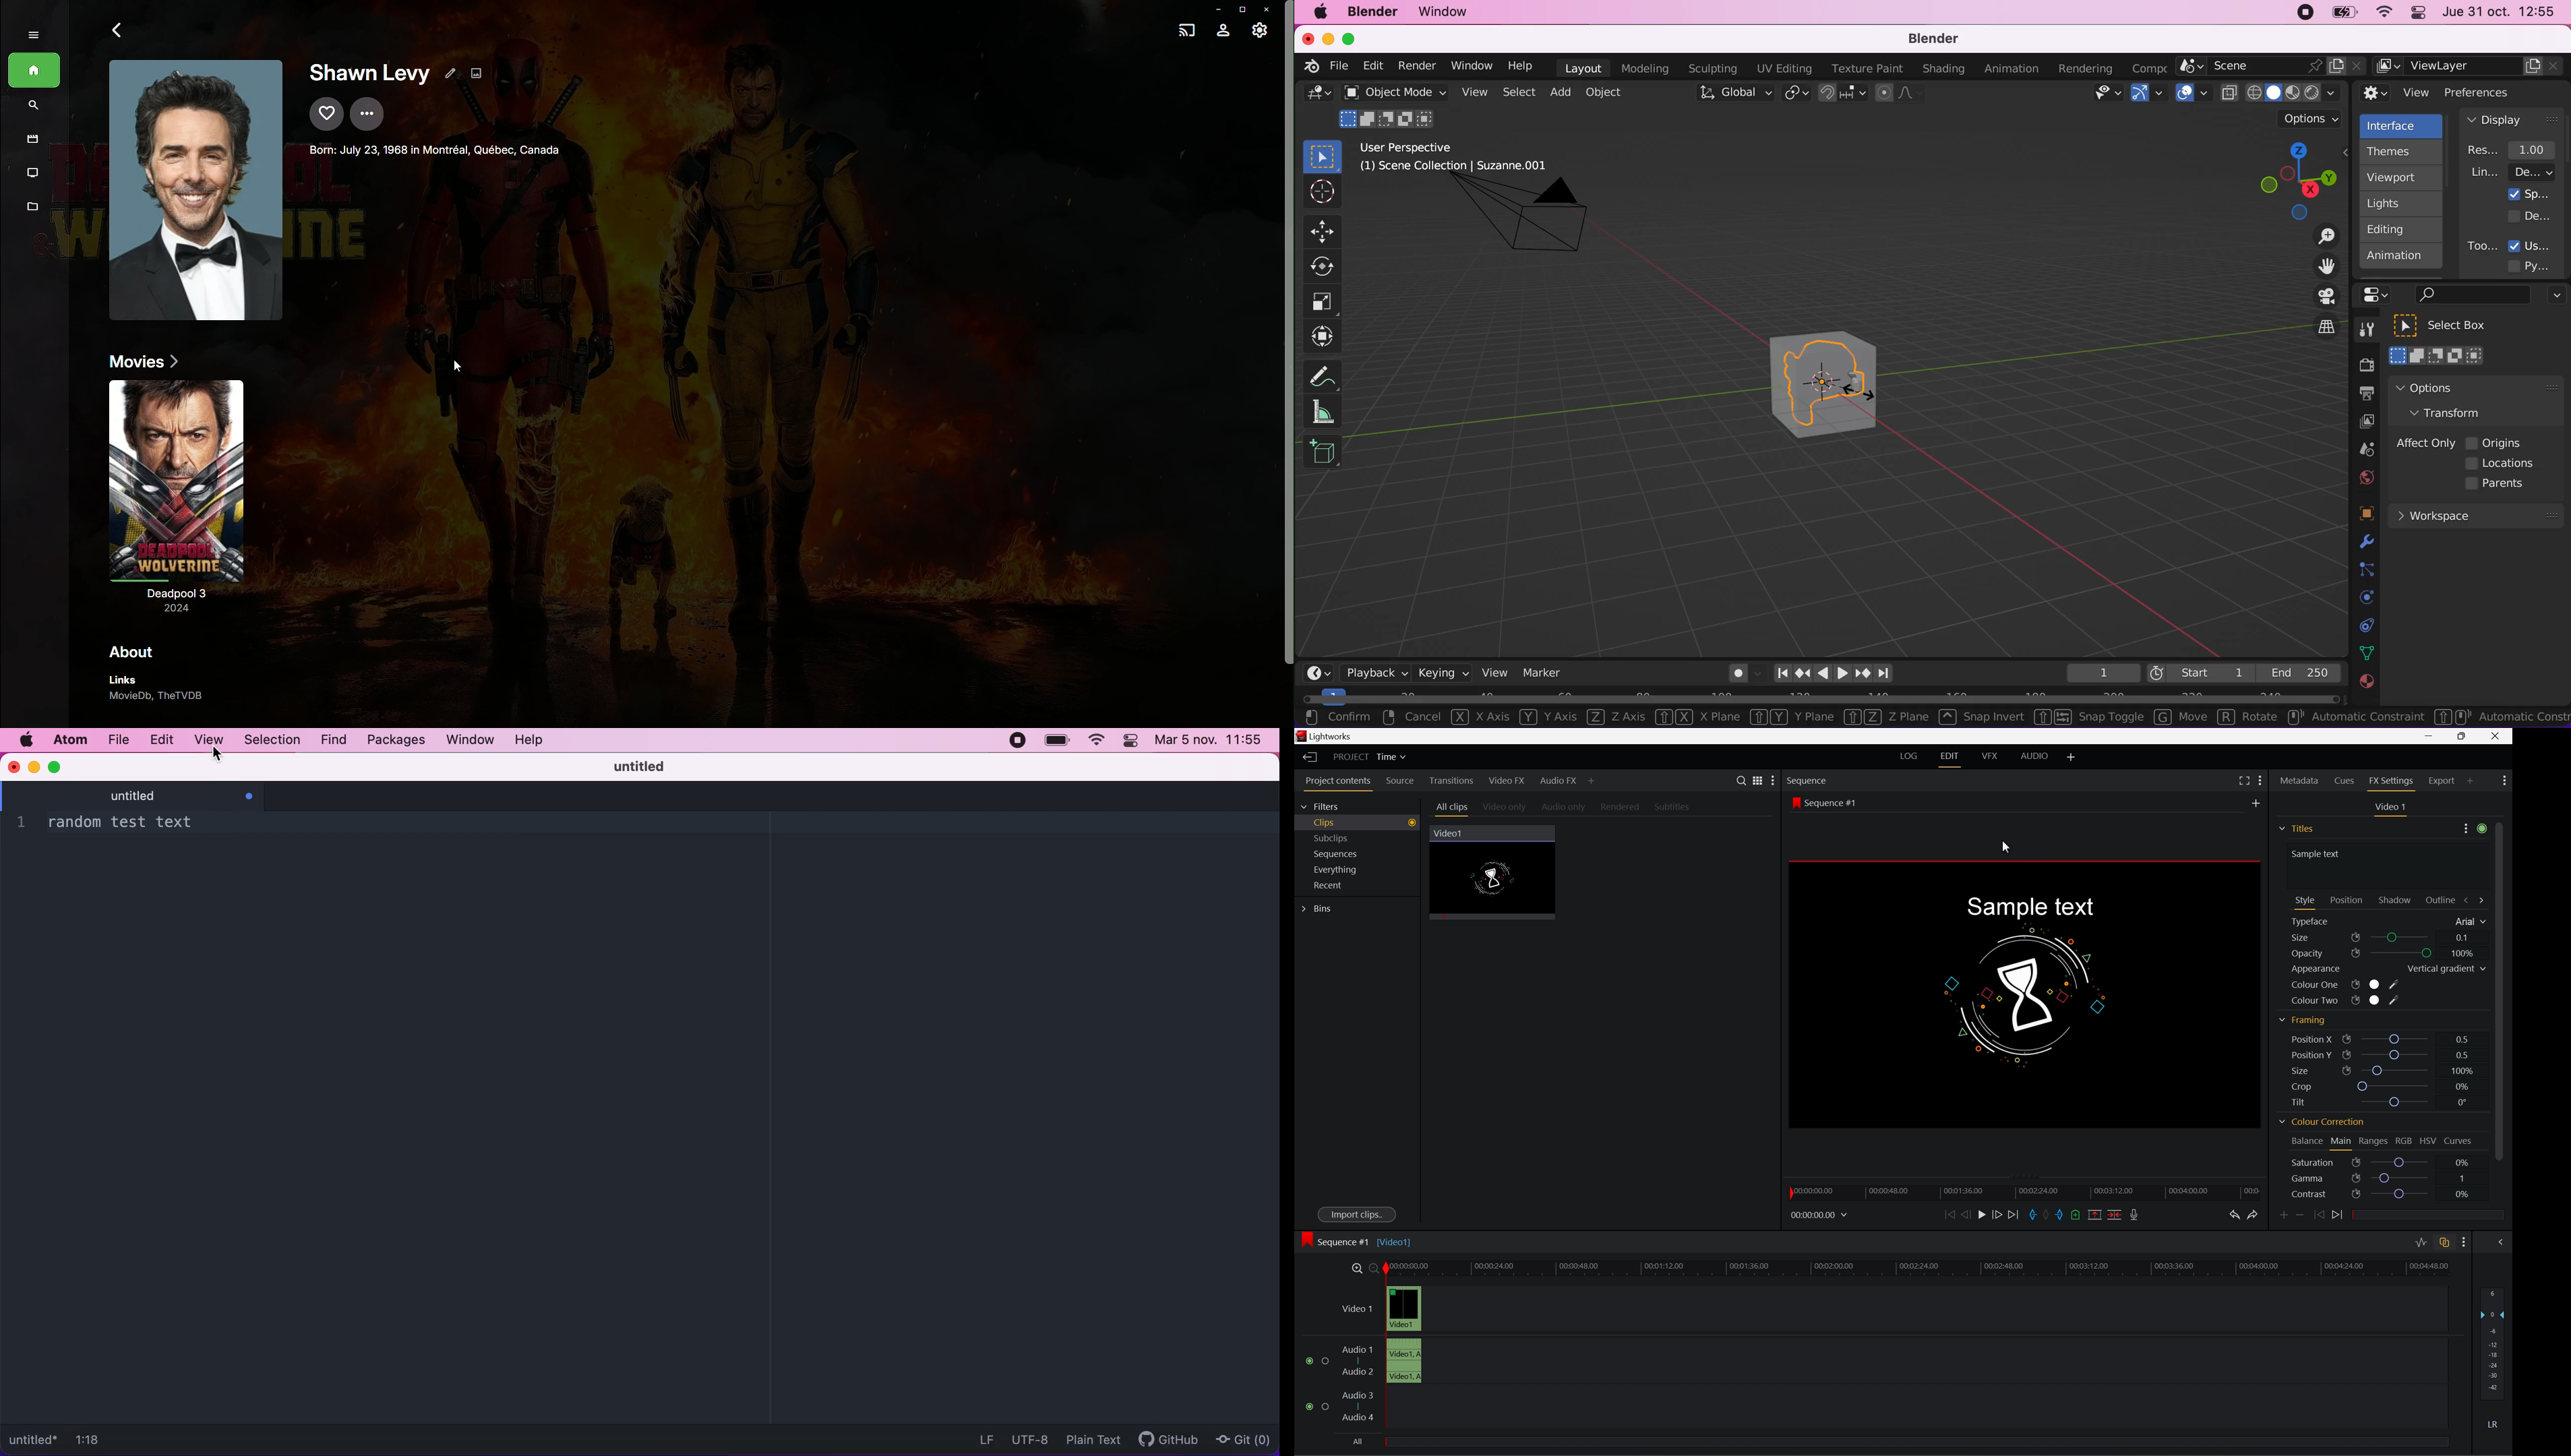 This screenshot has height=1456, width=2576. I want to click on import clips, so click(1359, 1216).